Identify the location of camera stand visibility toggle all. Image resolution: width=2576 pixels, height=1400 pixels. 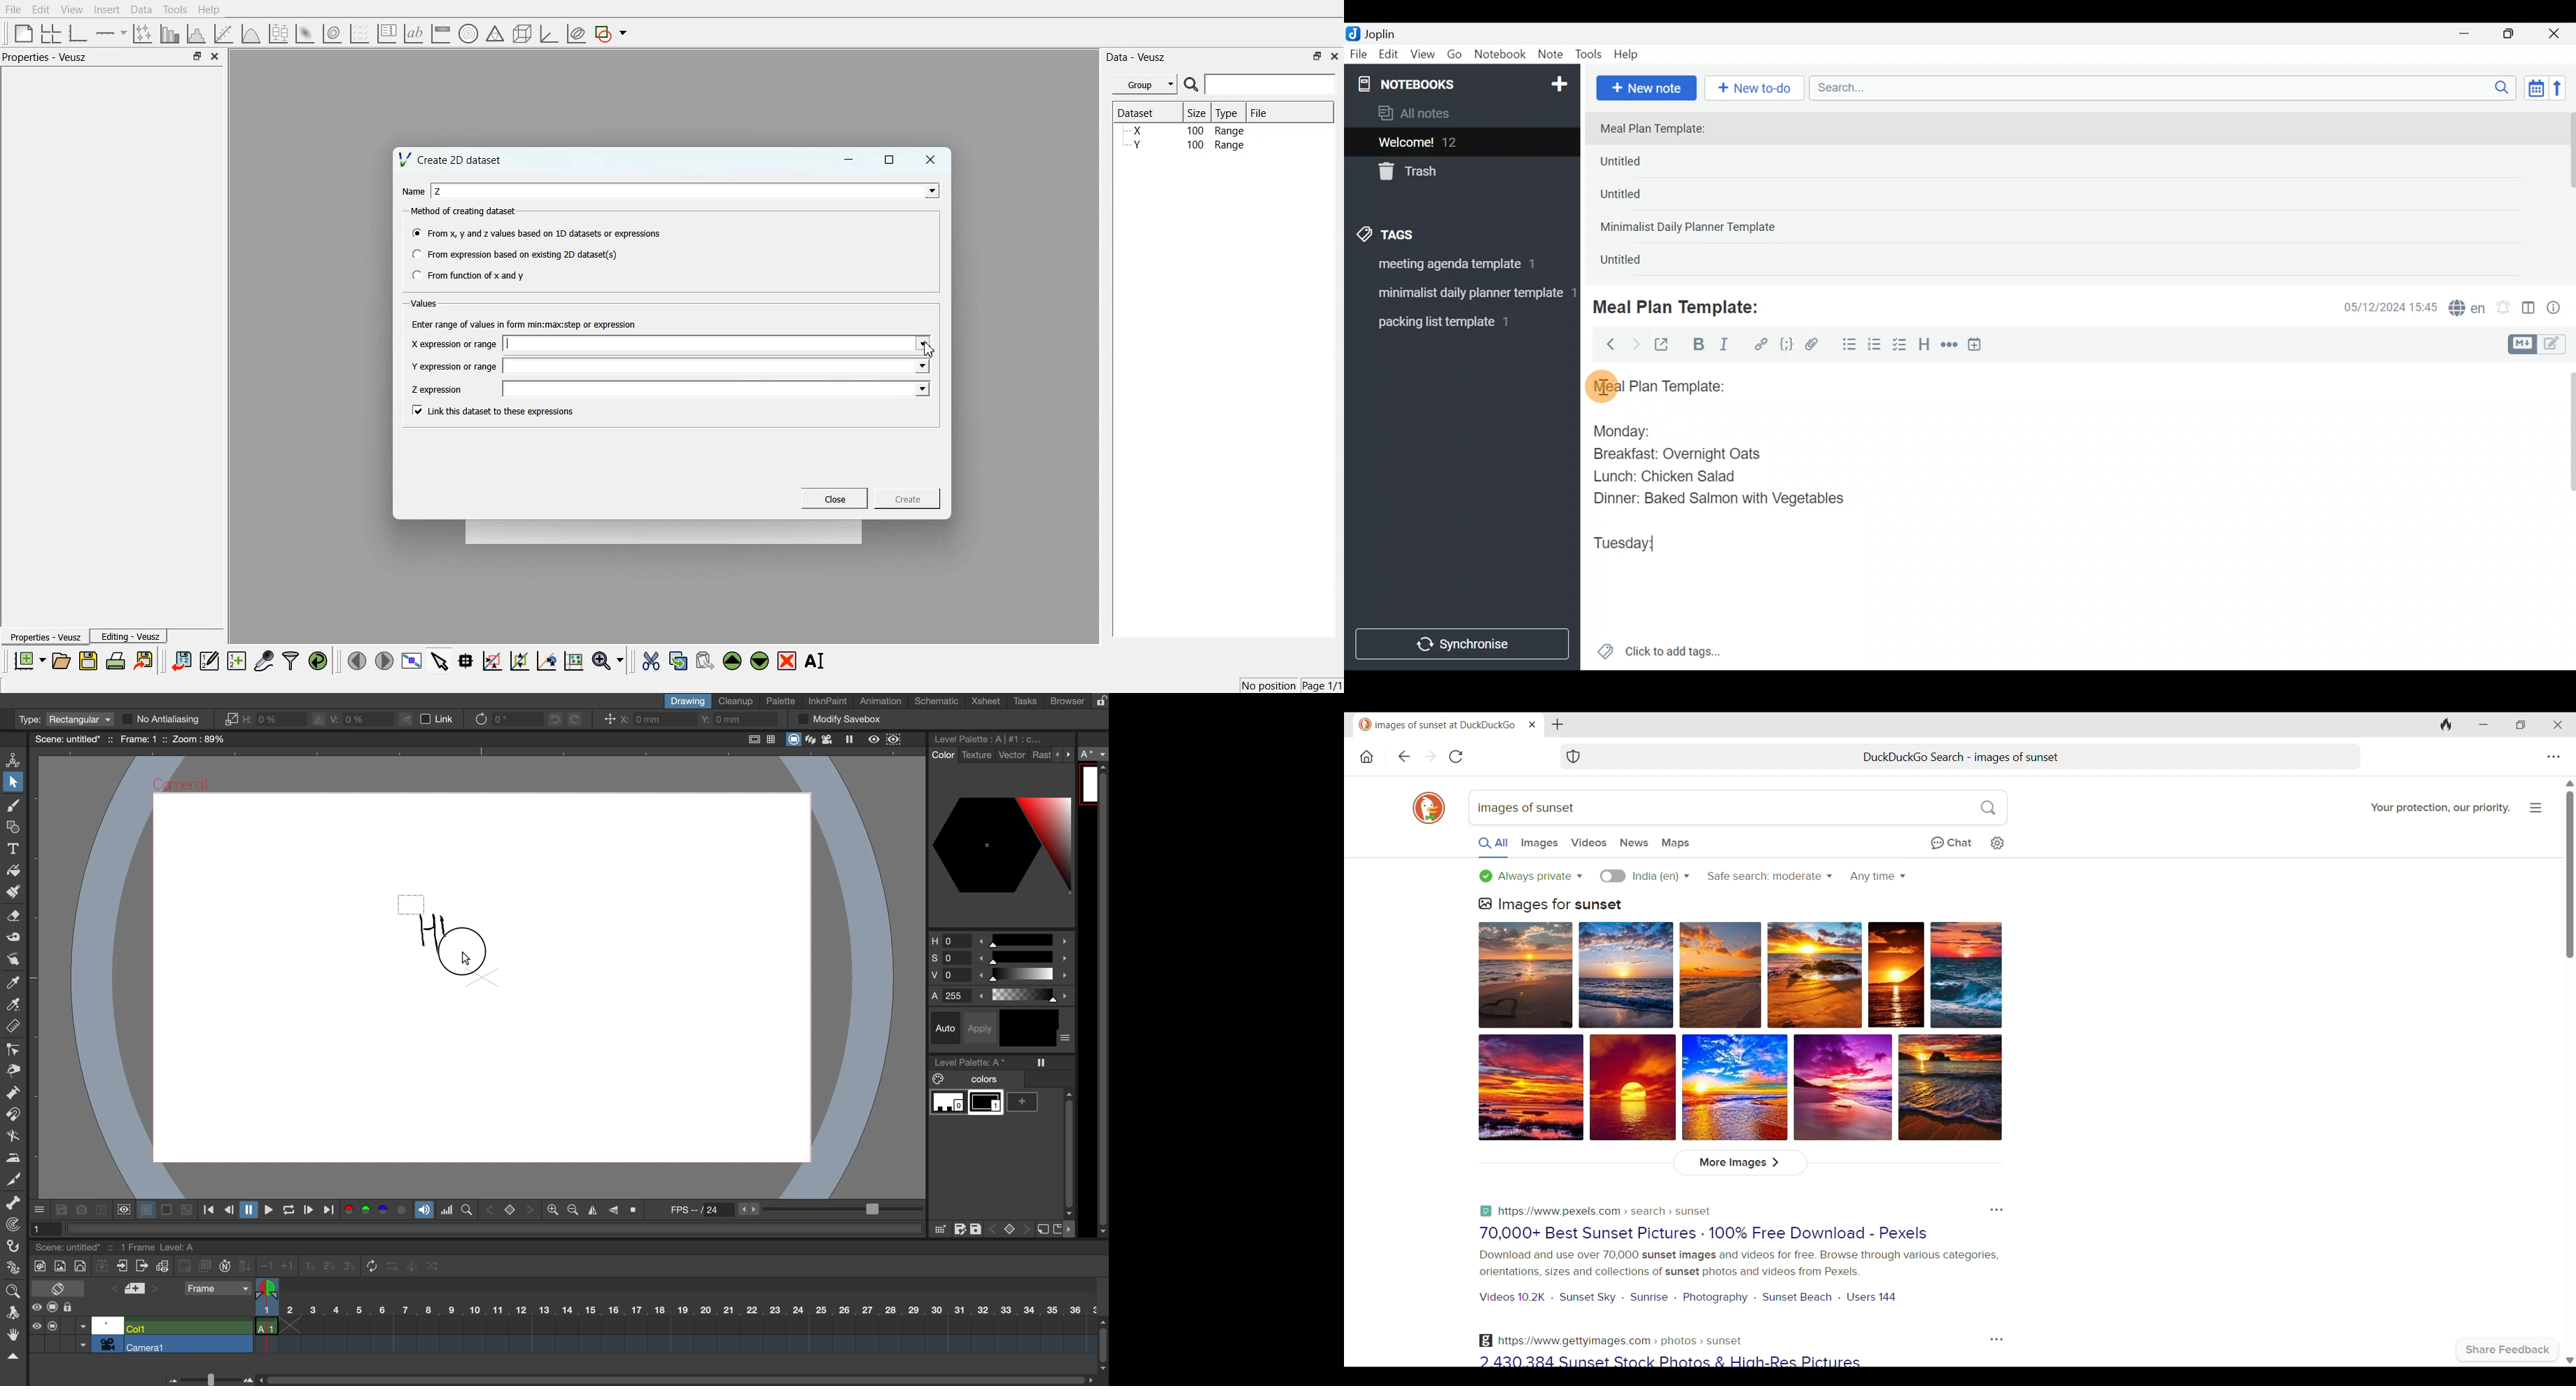
(52, 1326).